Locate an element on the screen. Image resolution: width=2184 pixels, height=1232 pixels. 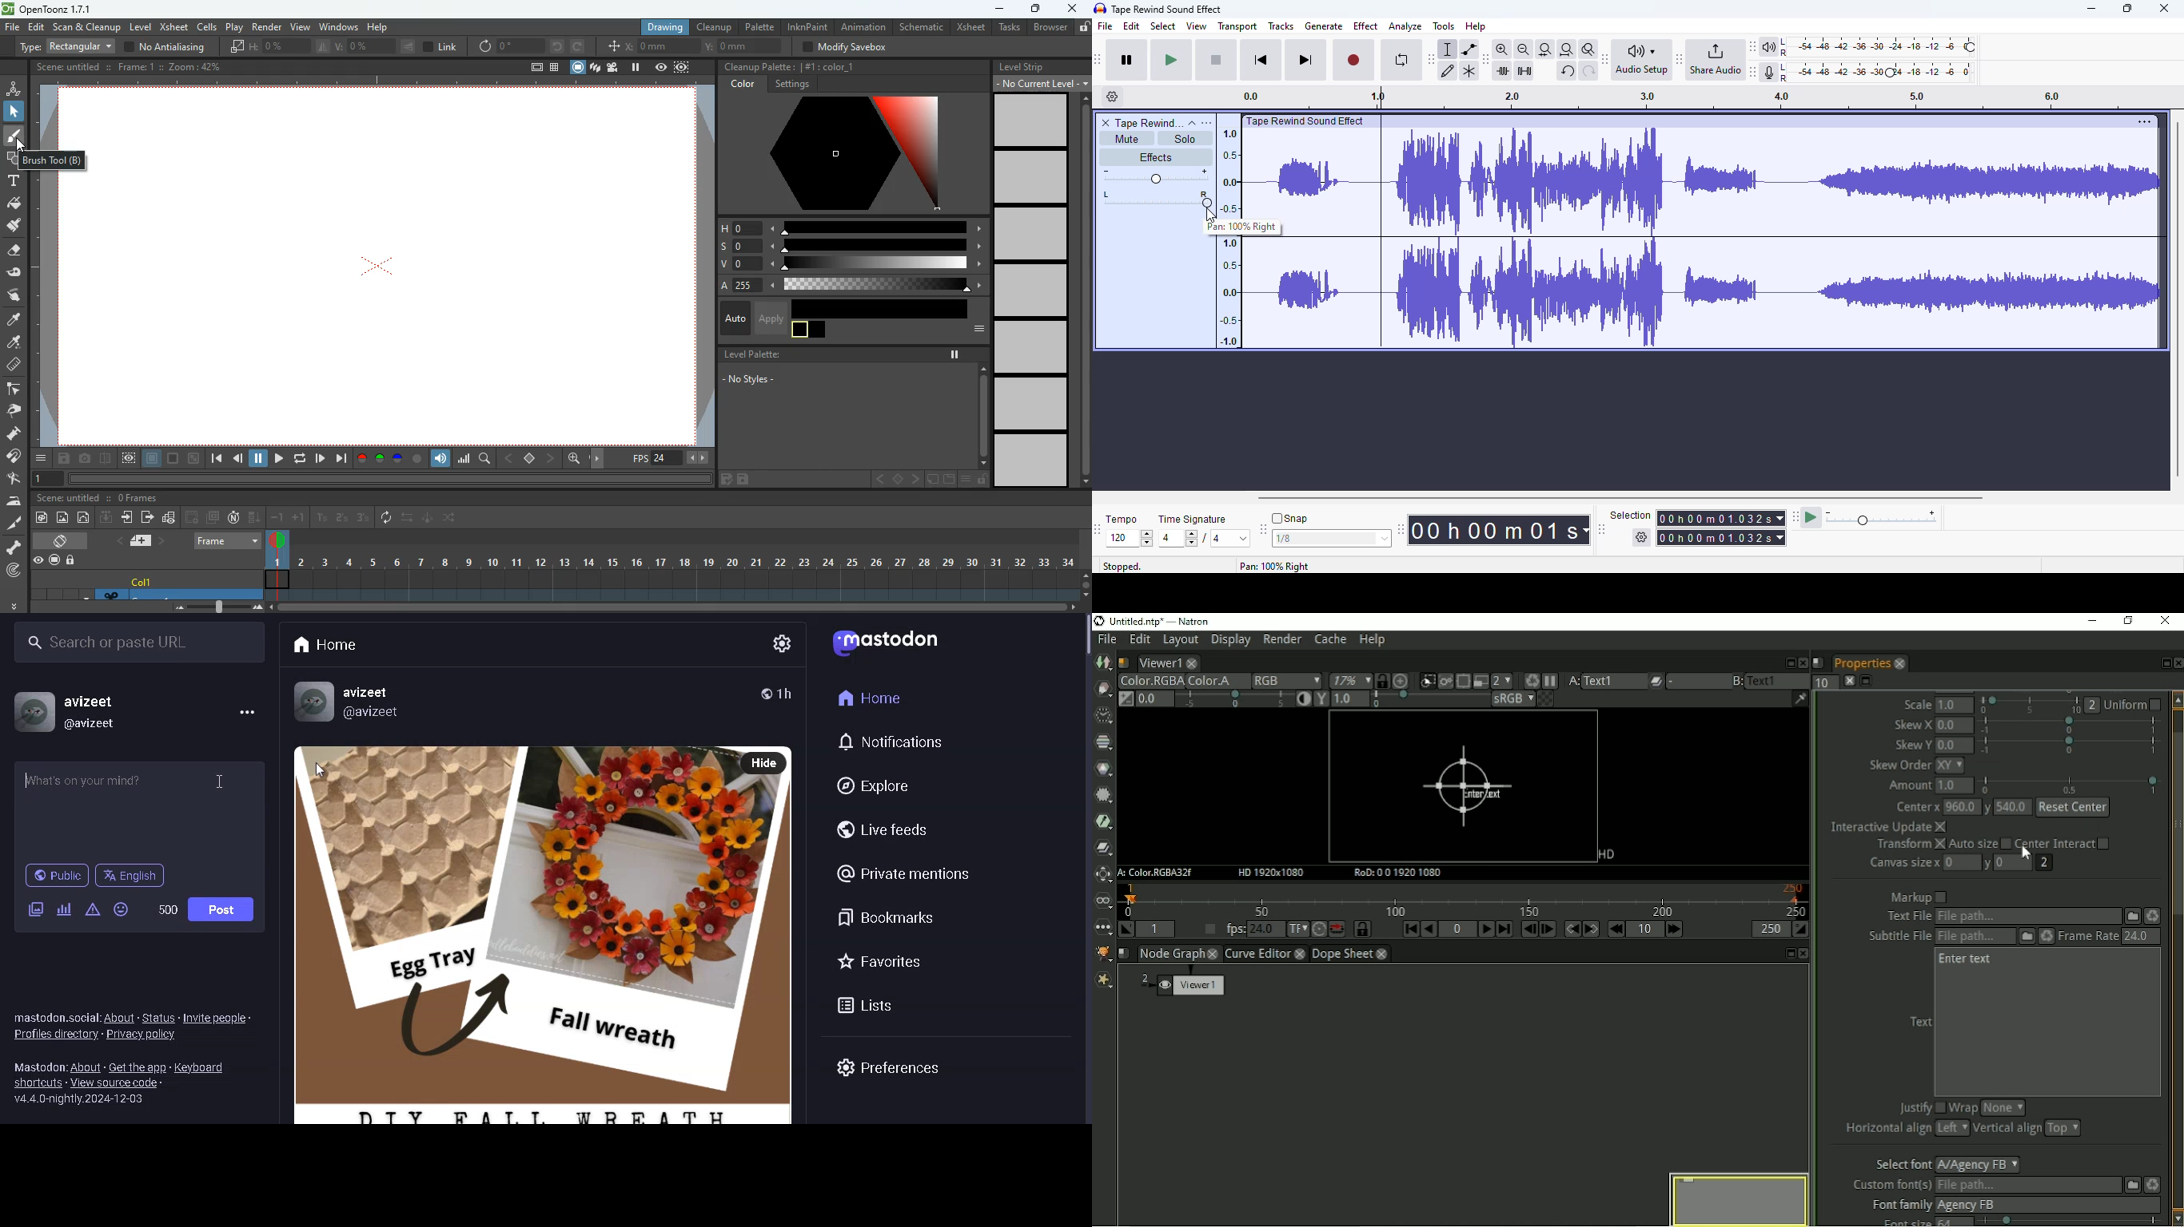
4/4 is located at coordinates (1202, 539).